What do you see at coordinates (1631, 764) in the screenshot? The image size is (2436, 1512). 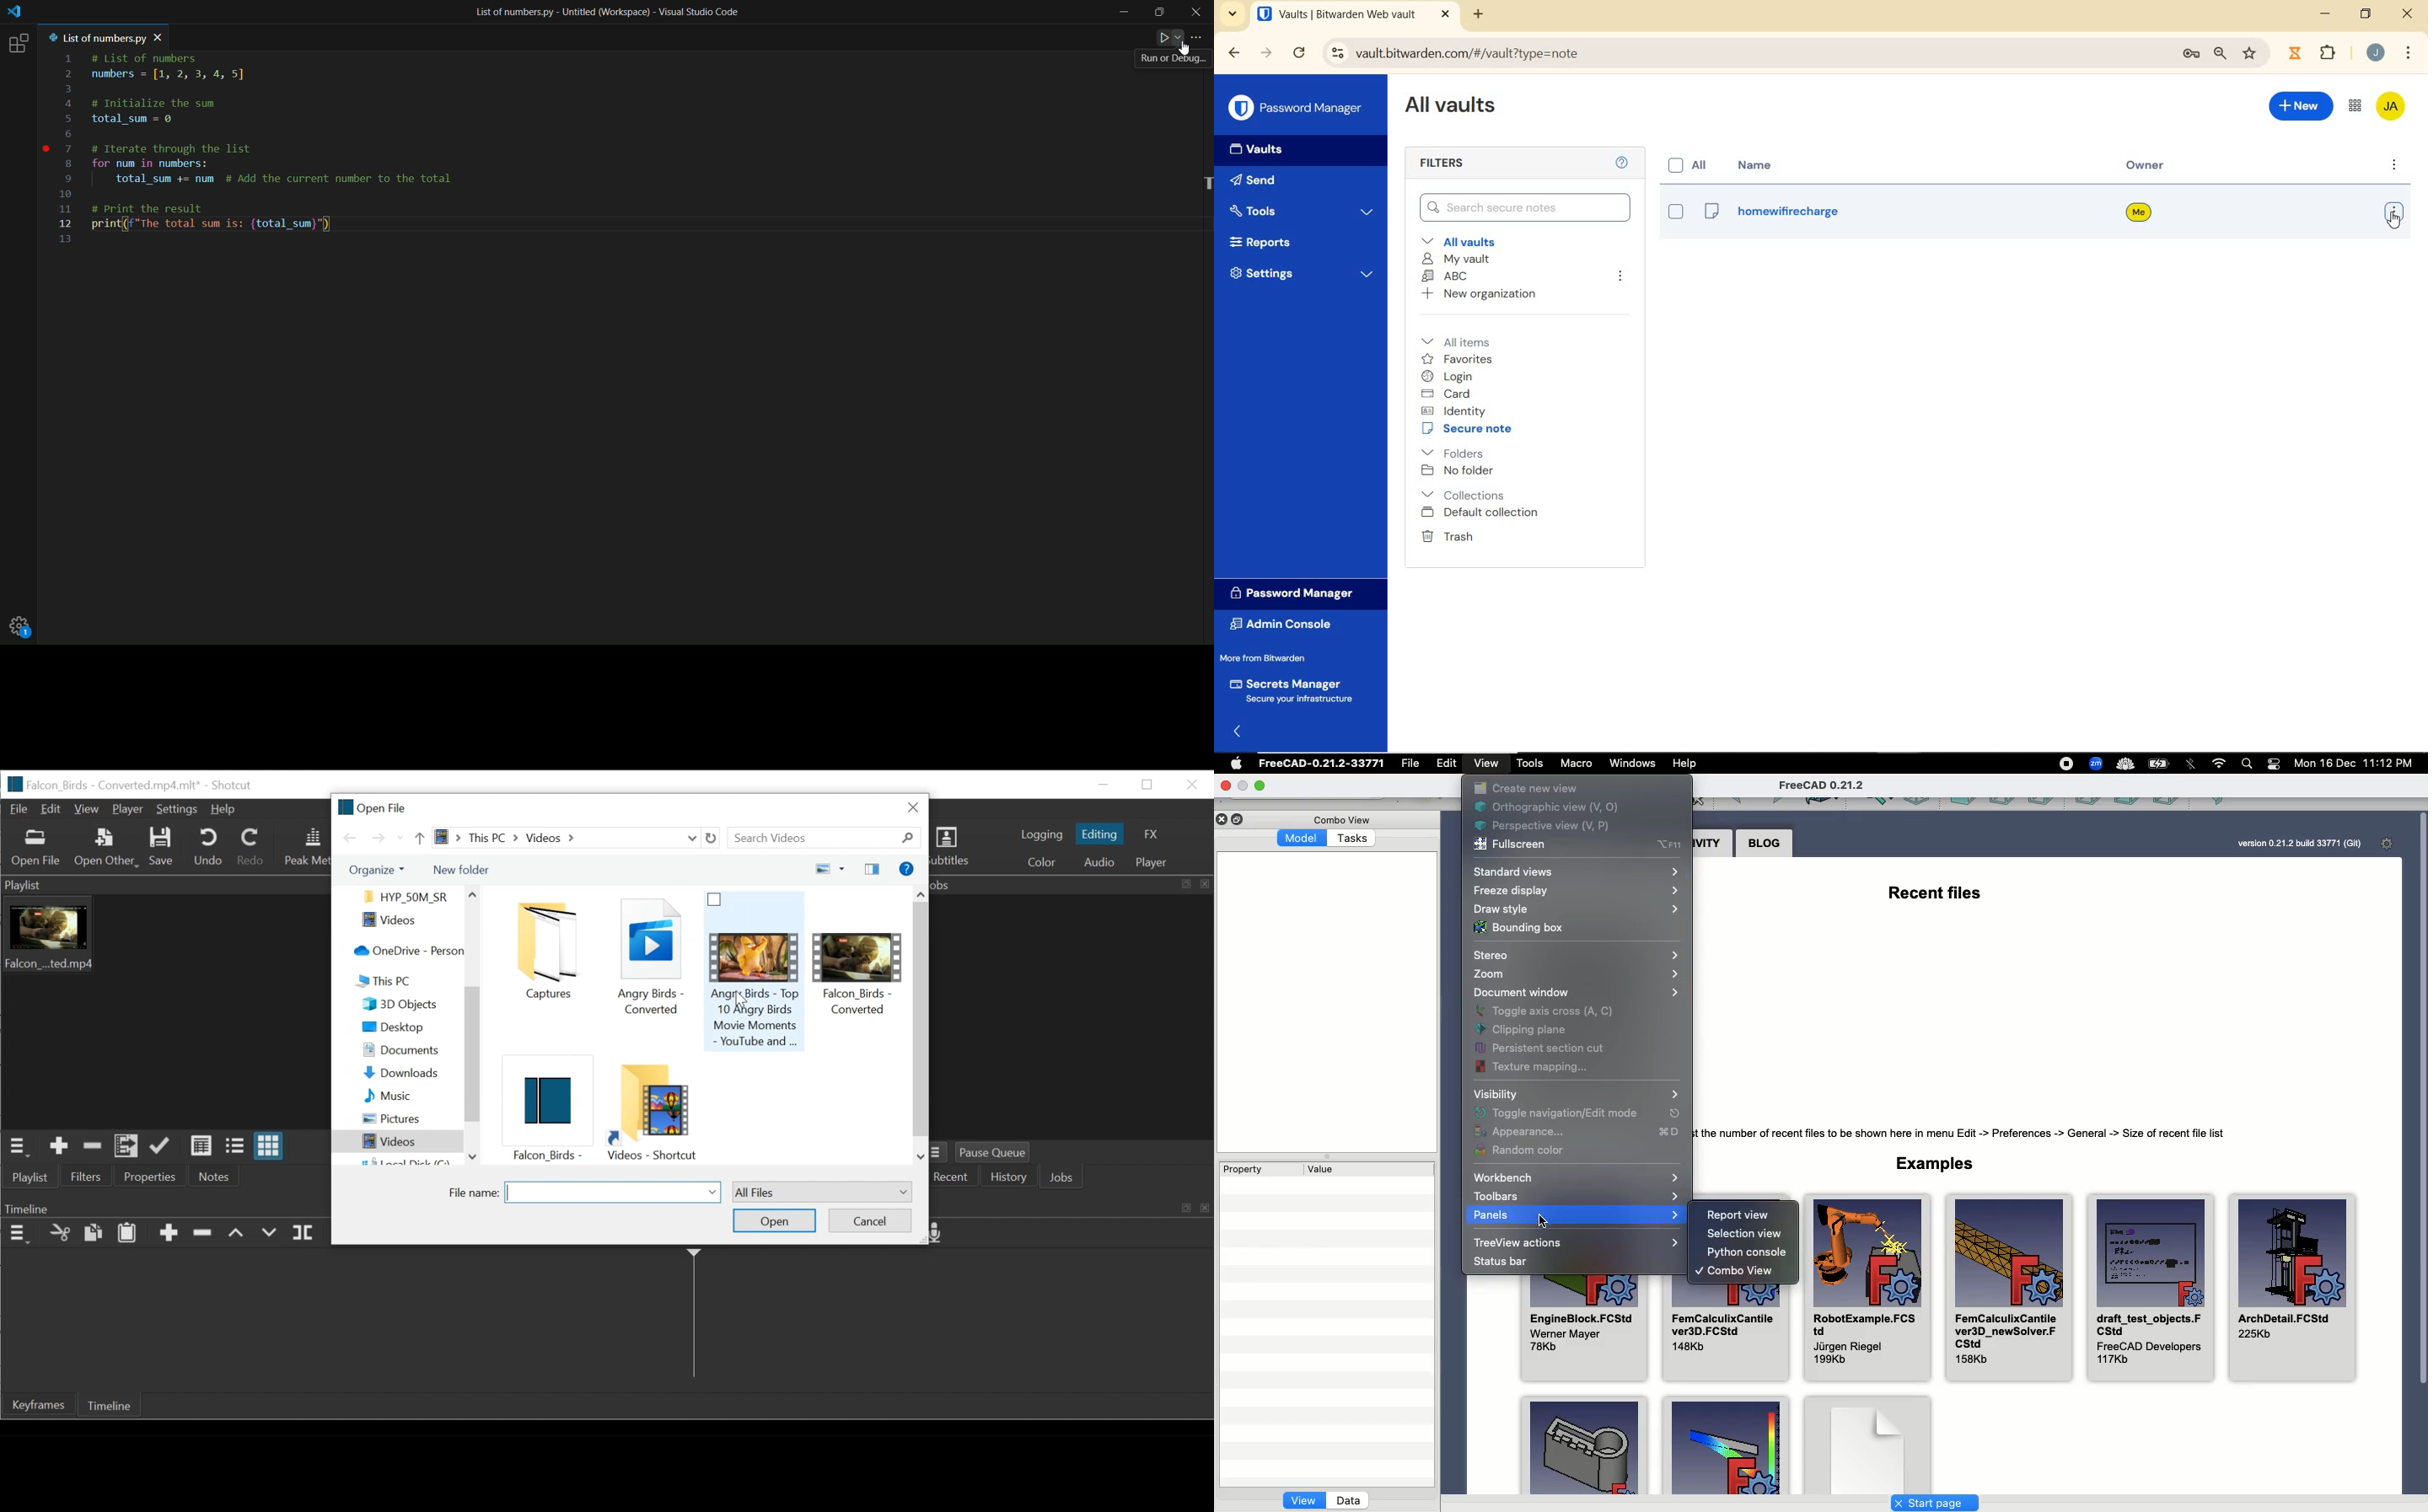 I see `Window` at bounding box center [1631, 764].